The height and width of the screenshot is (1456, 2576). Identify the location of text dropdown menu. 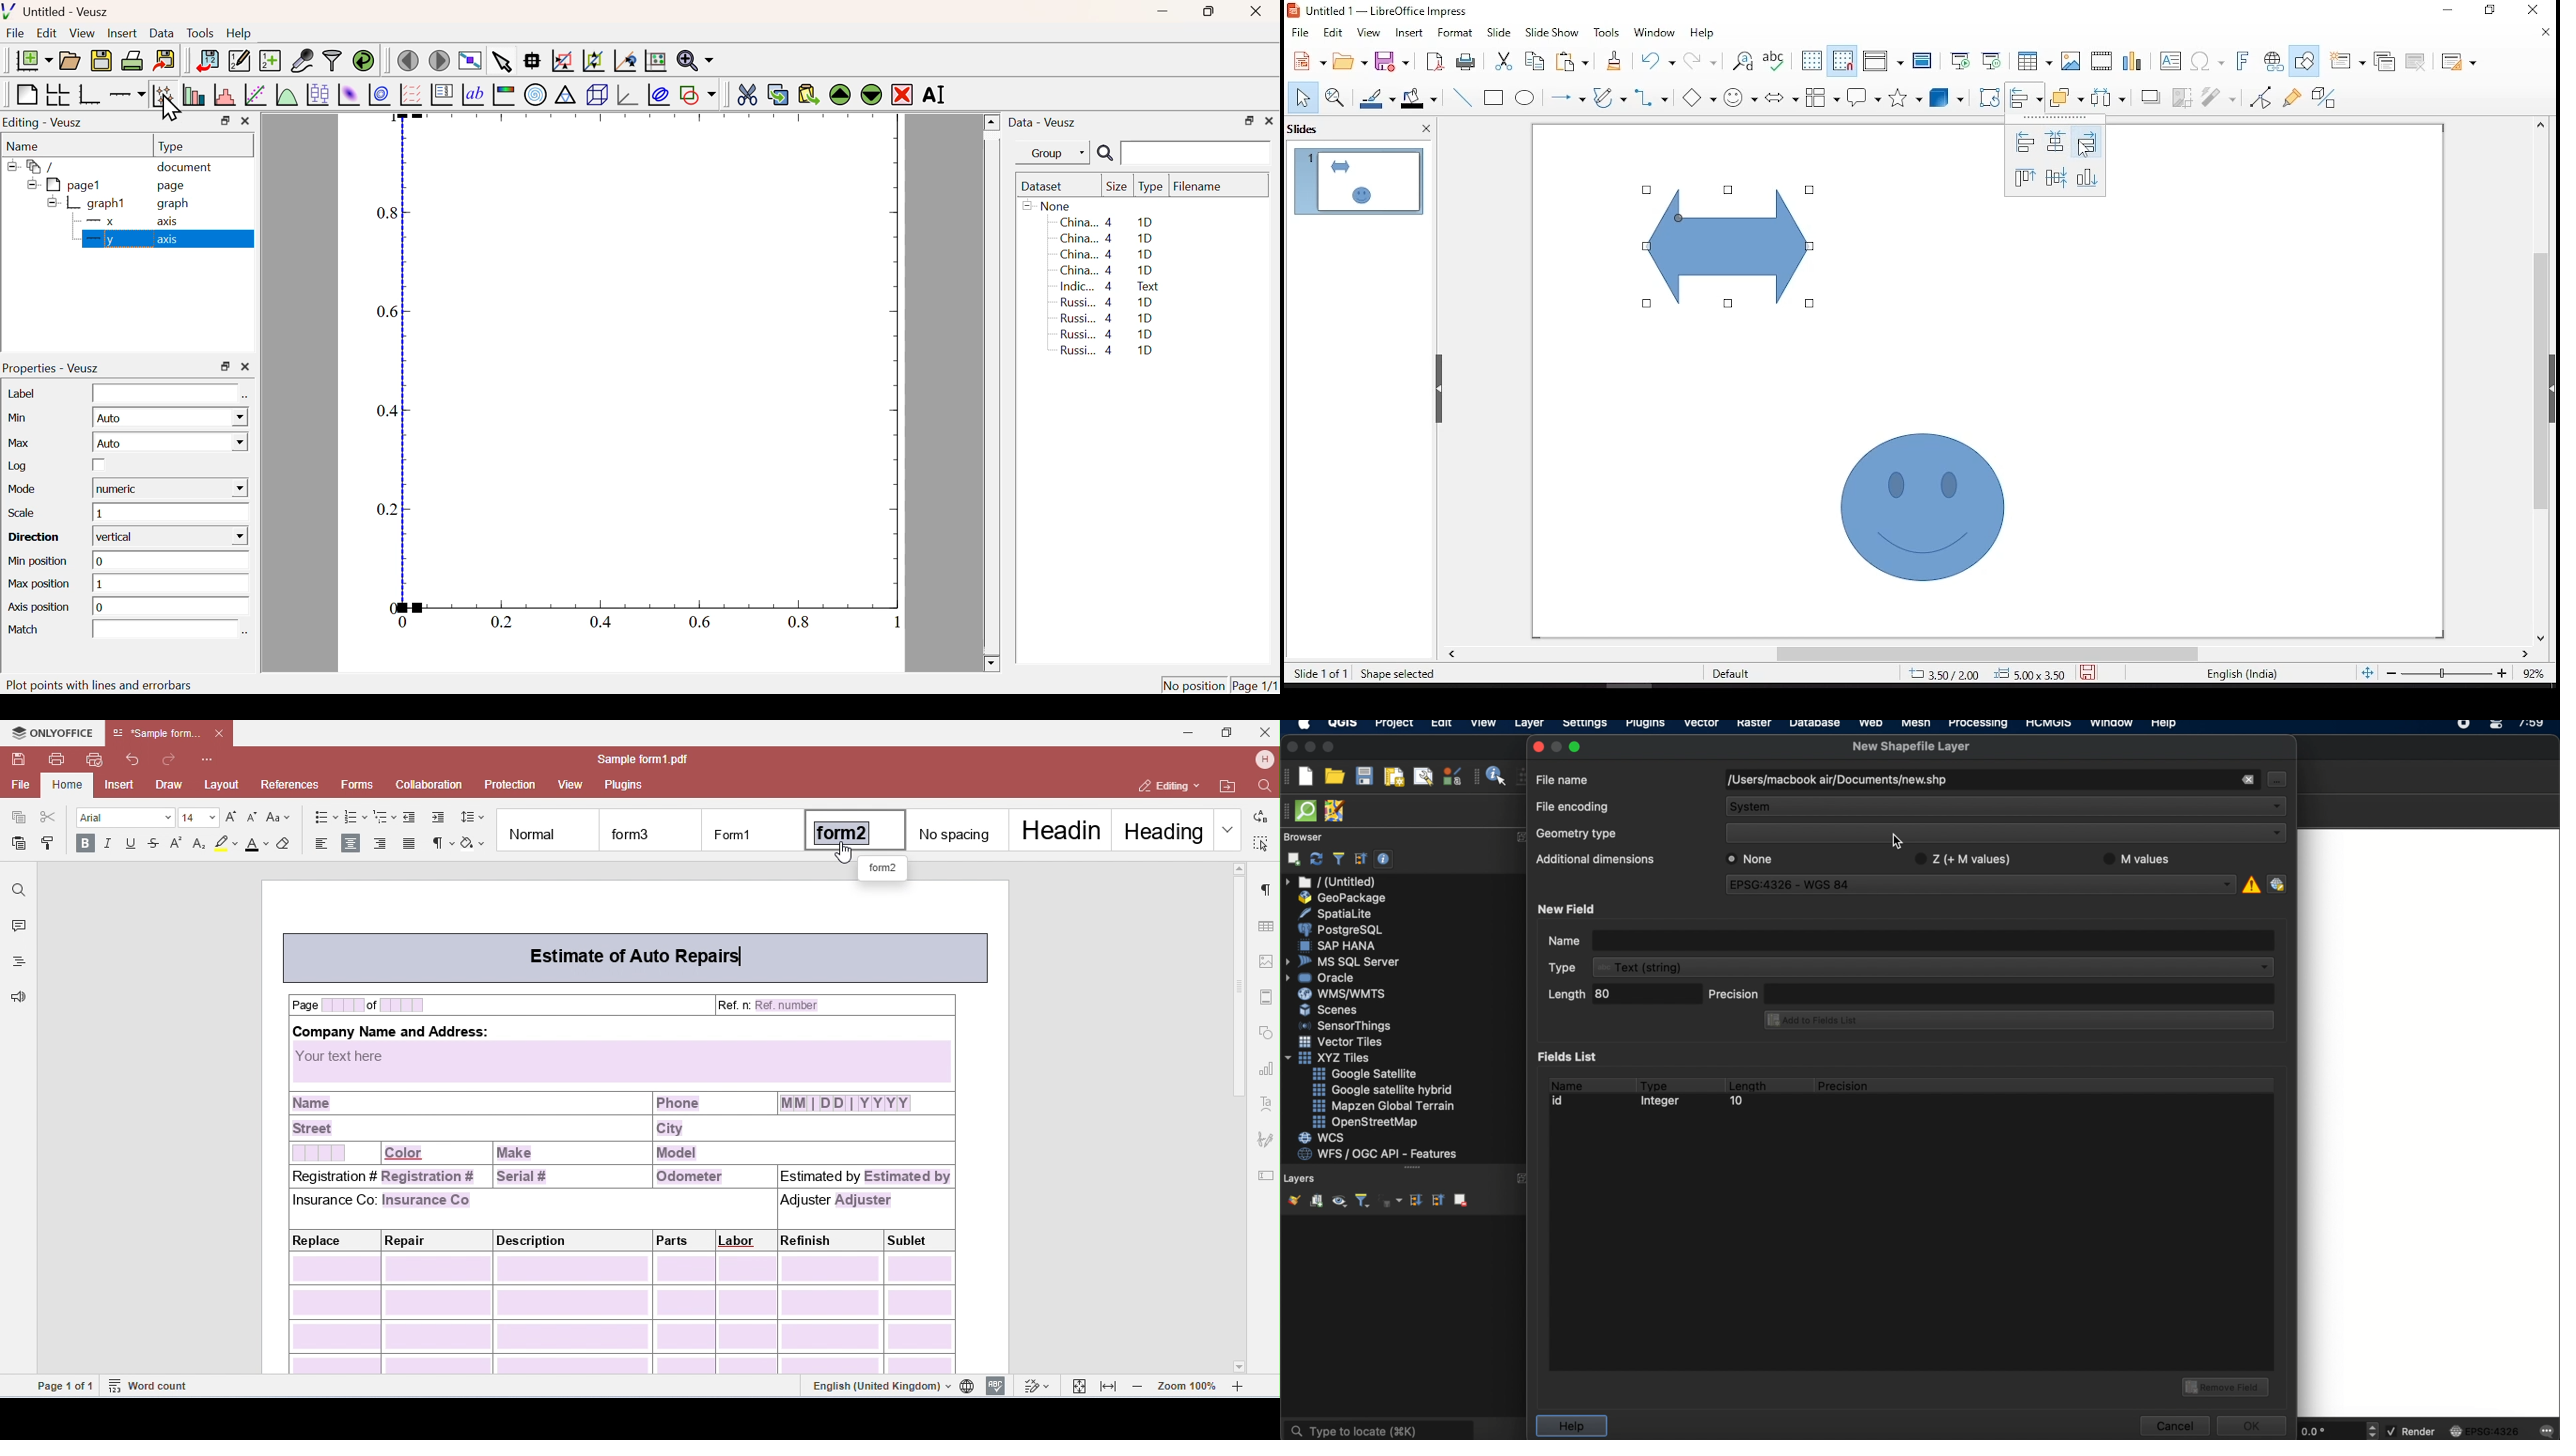
(1913, 967).